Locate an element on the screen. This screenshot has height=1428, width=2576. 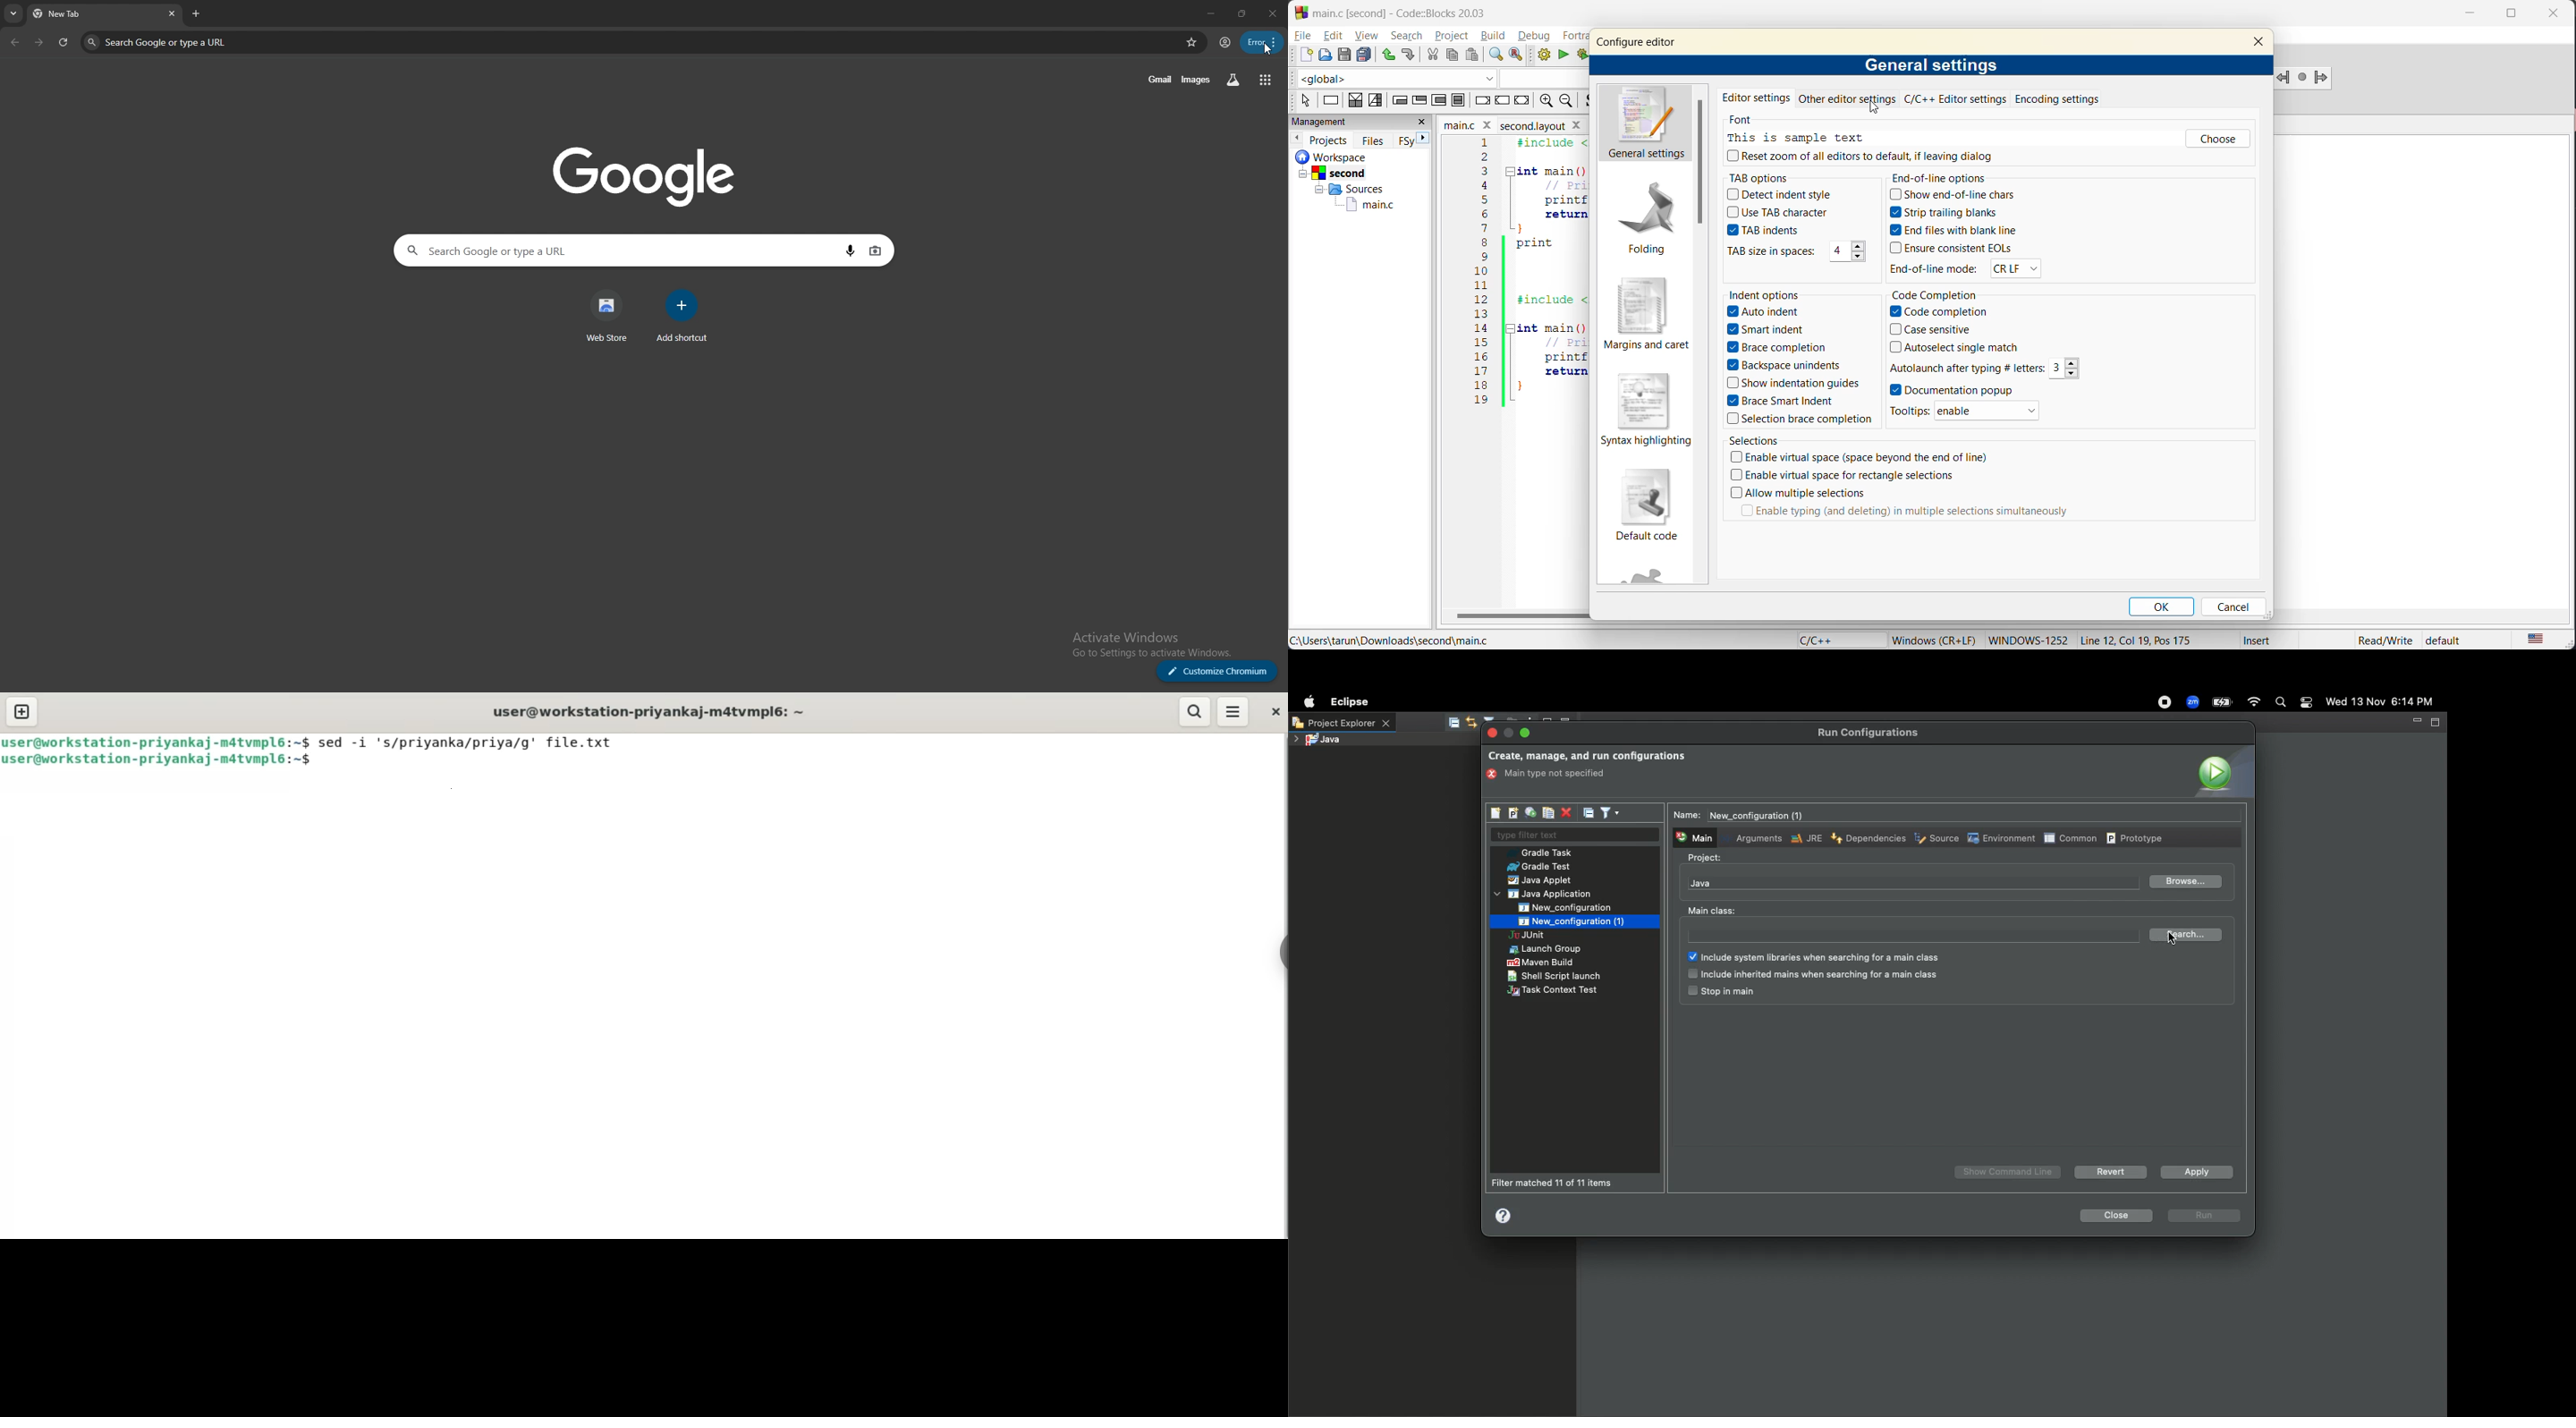
Insert is located at coordinates (2259, 641).